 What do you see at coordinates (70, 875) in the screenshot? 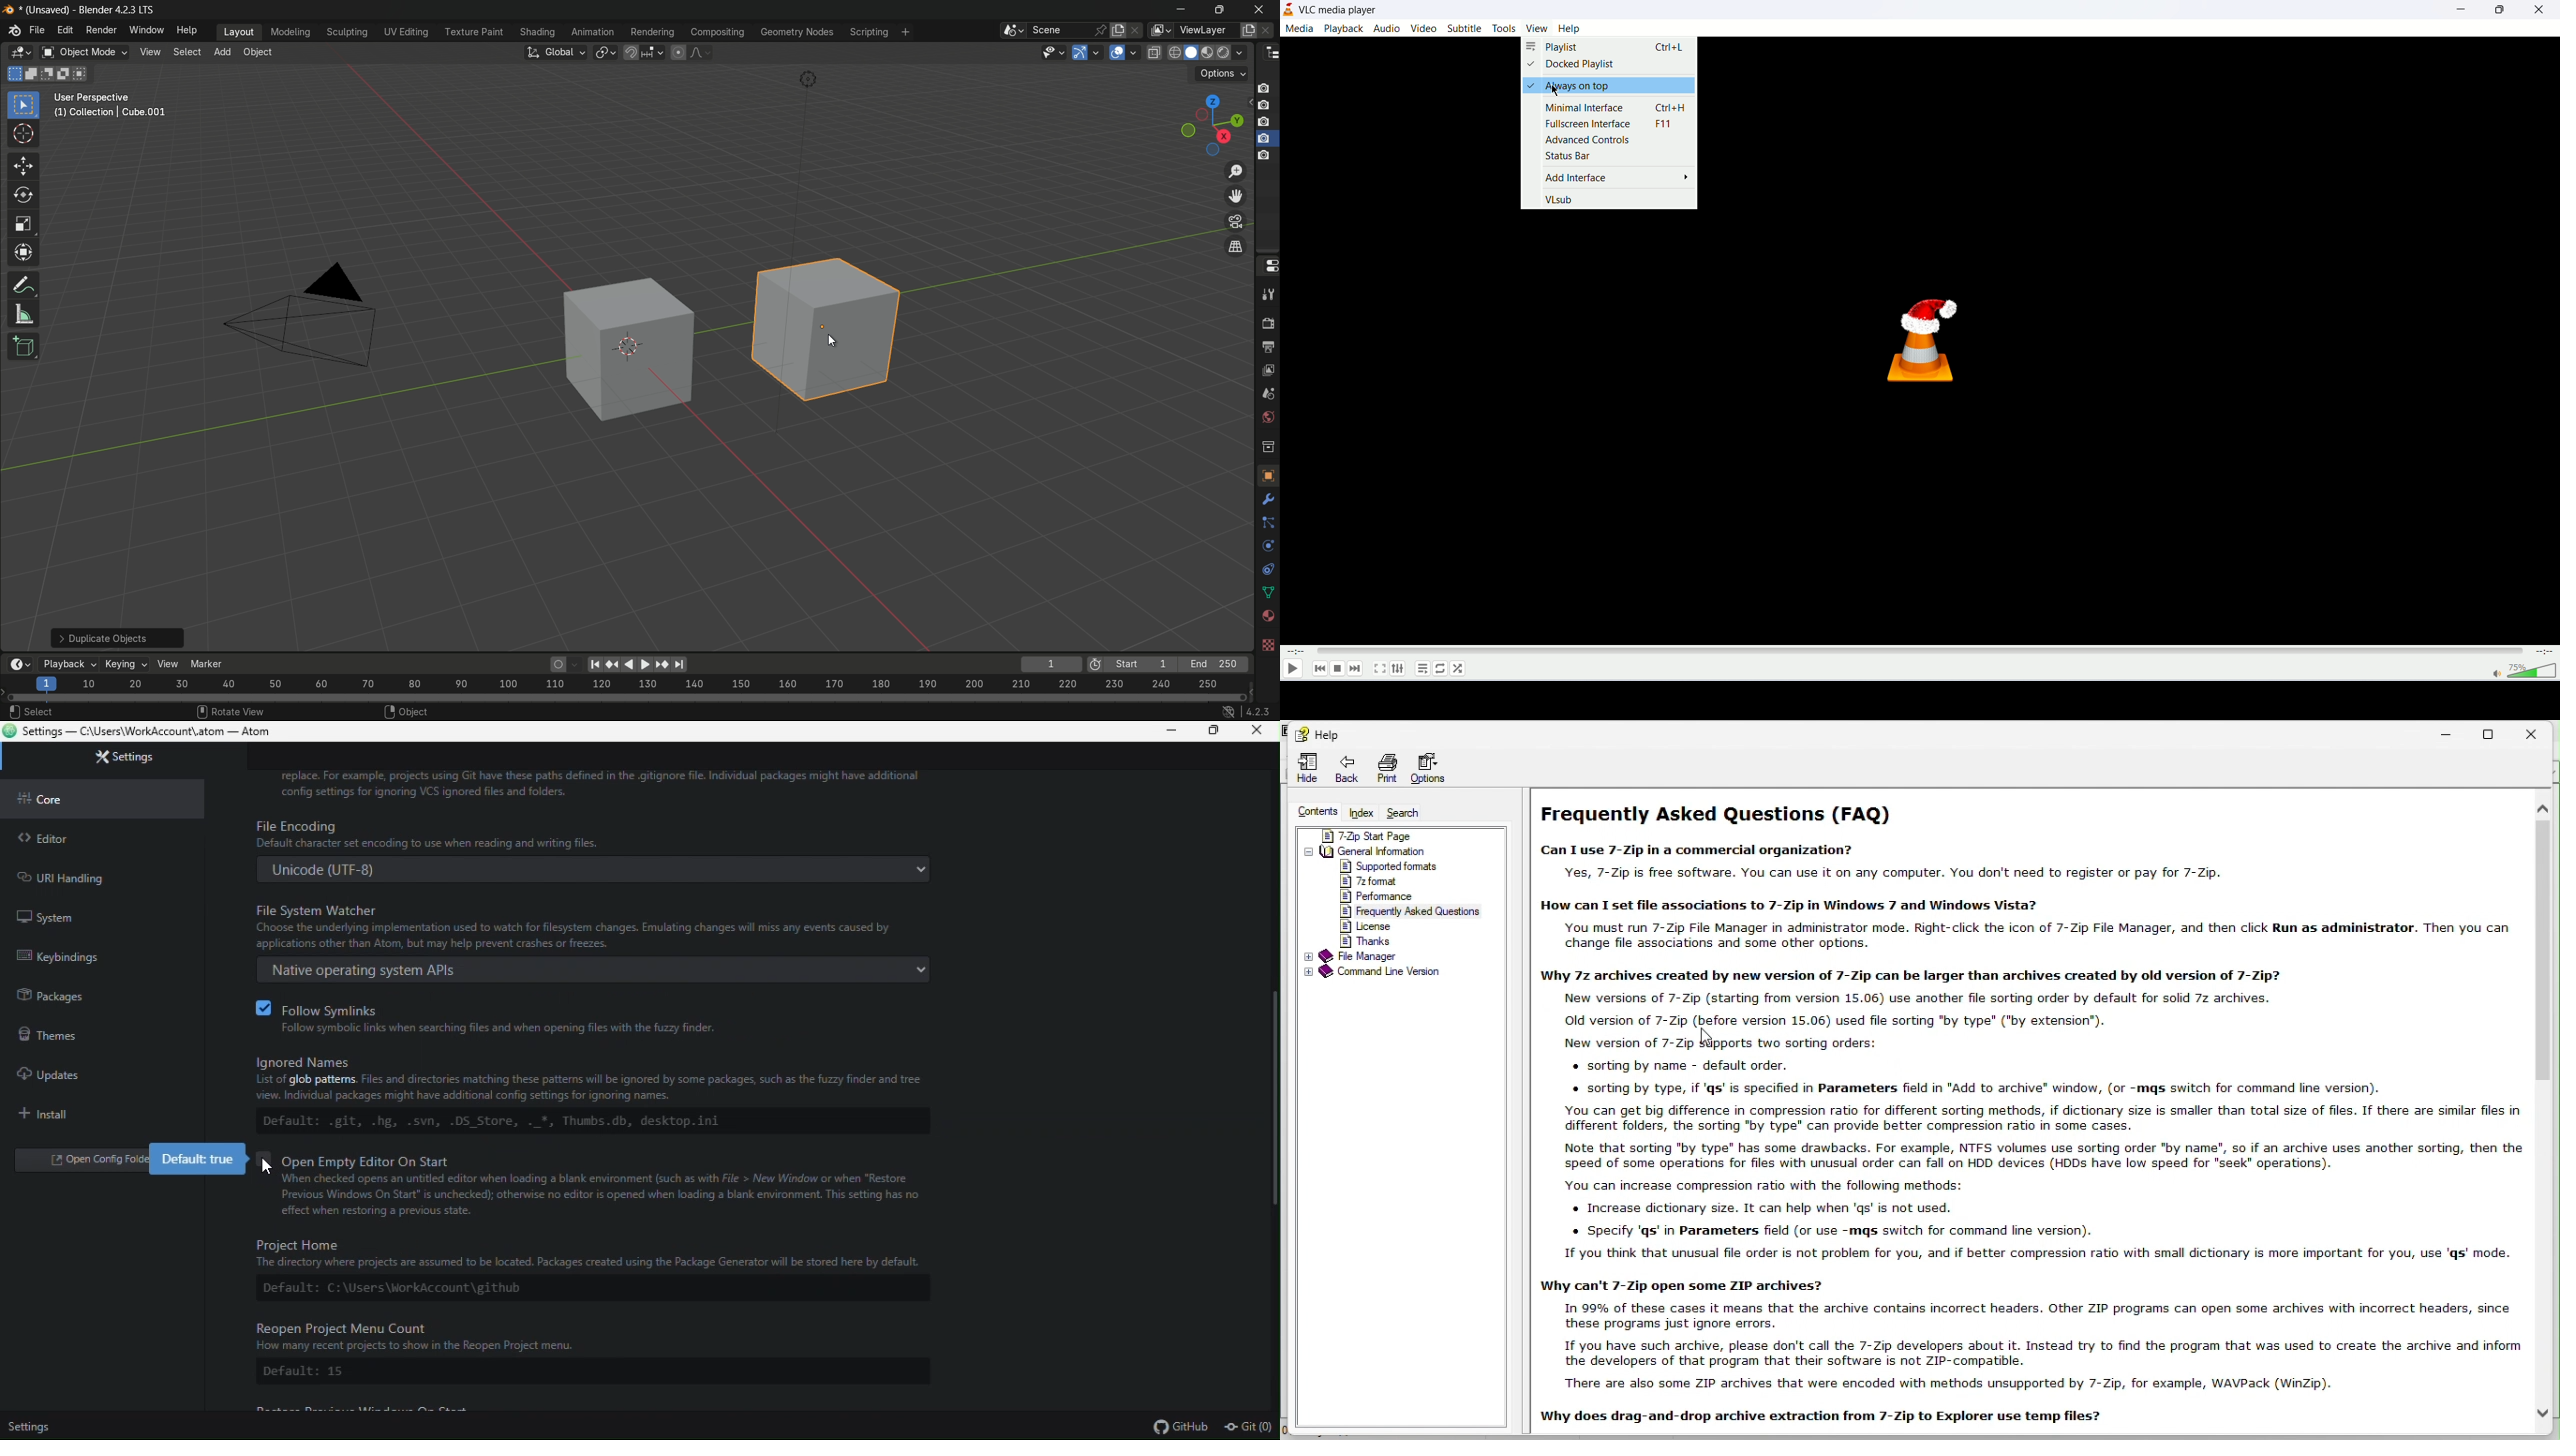
I see `Url handling` at bounding box center [70, 875].